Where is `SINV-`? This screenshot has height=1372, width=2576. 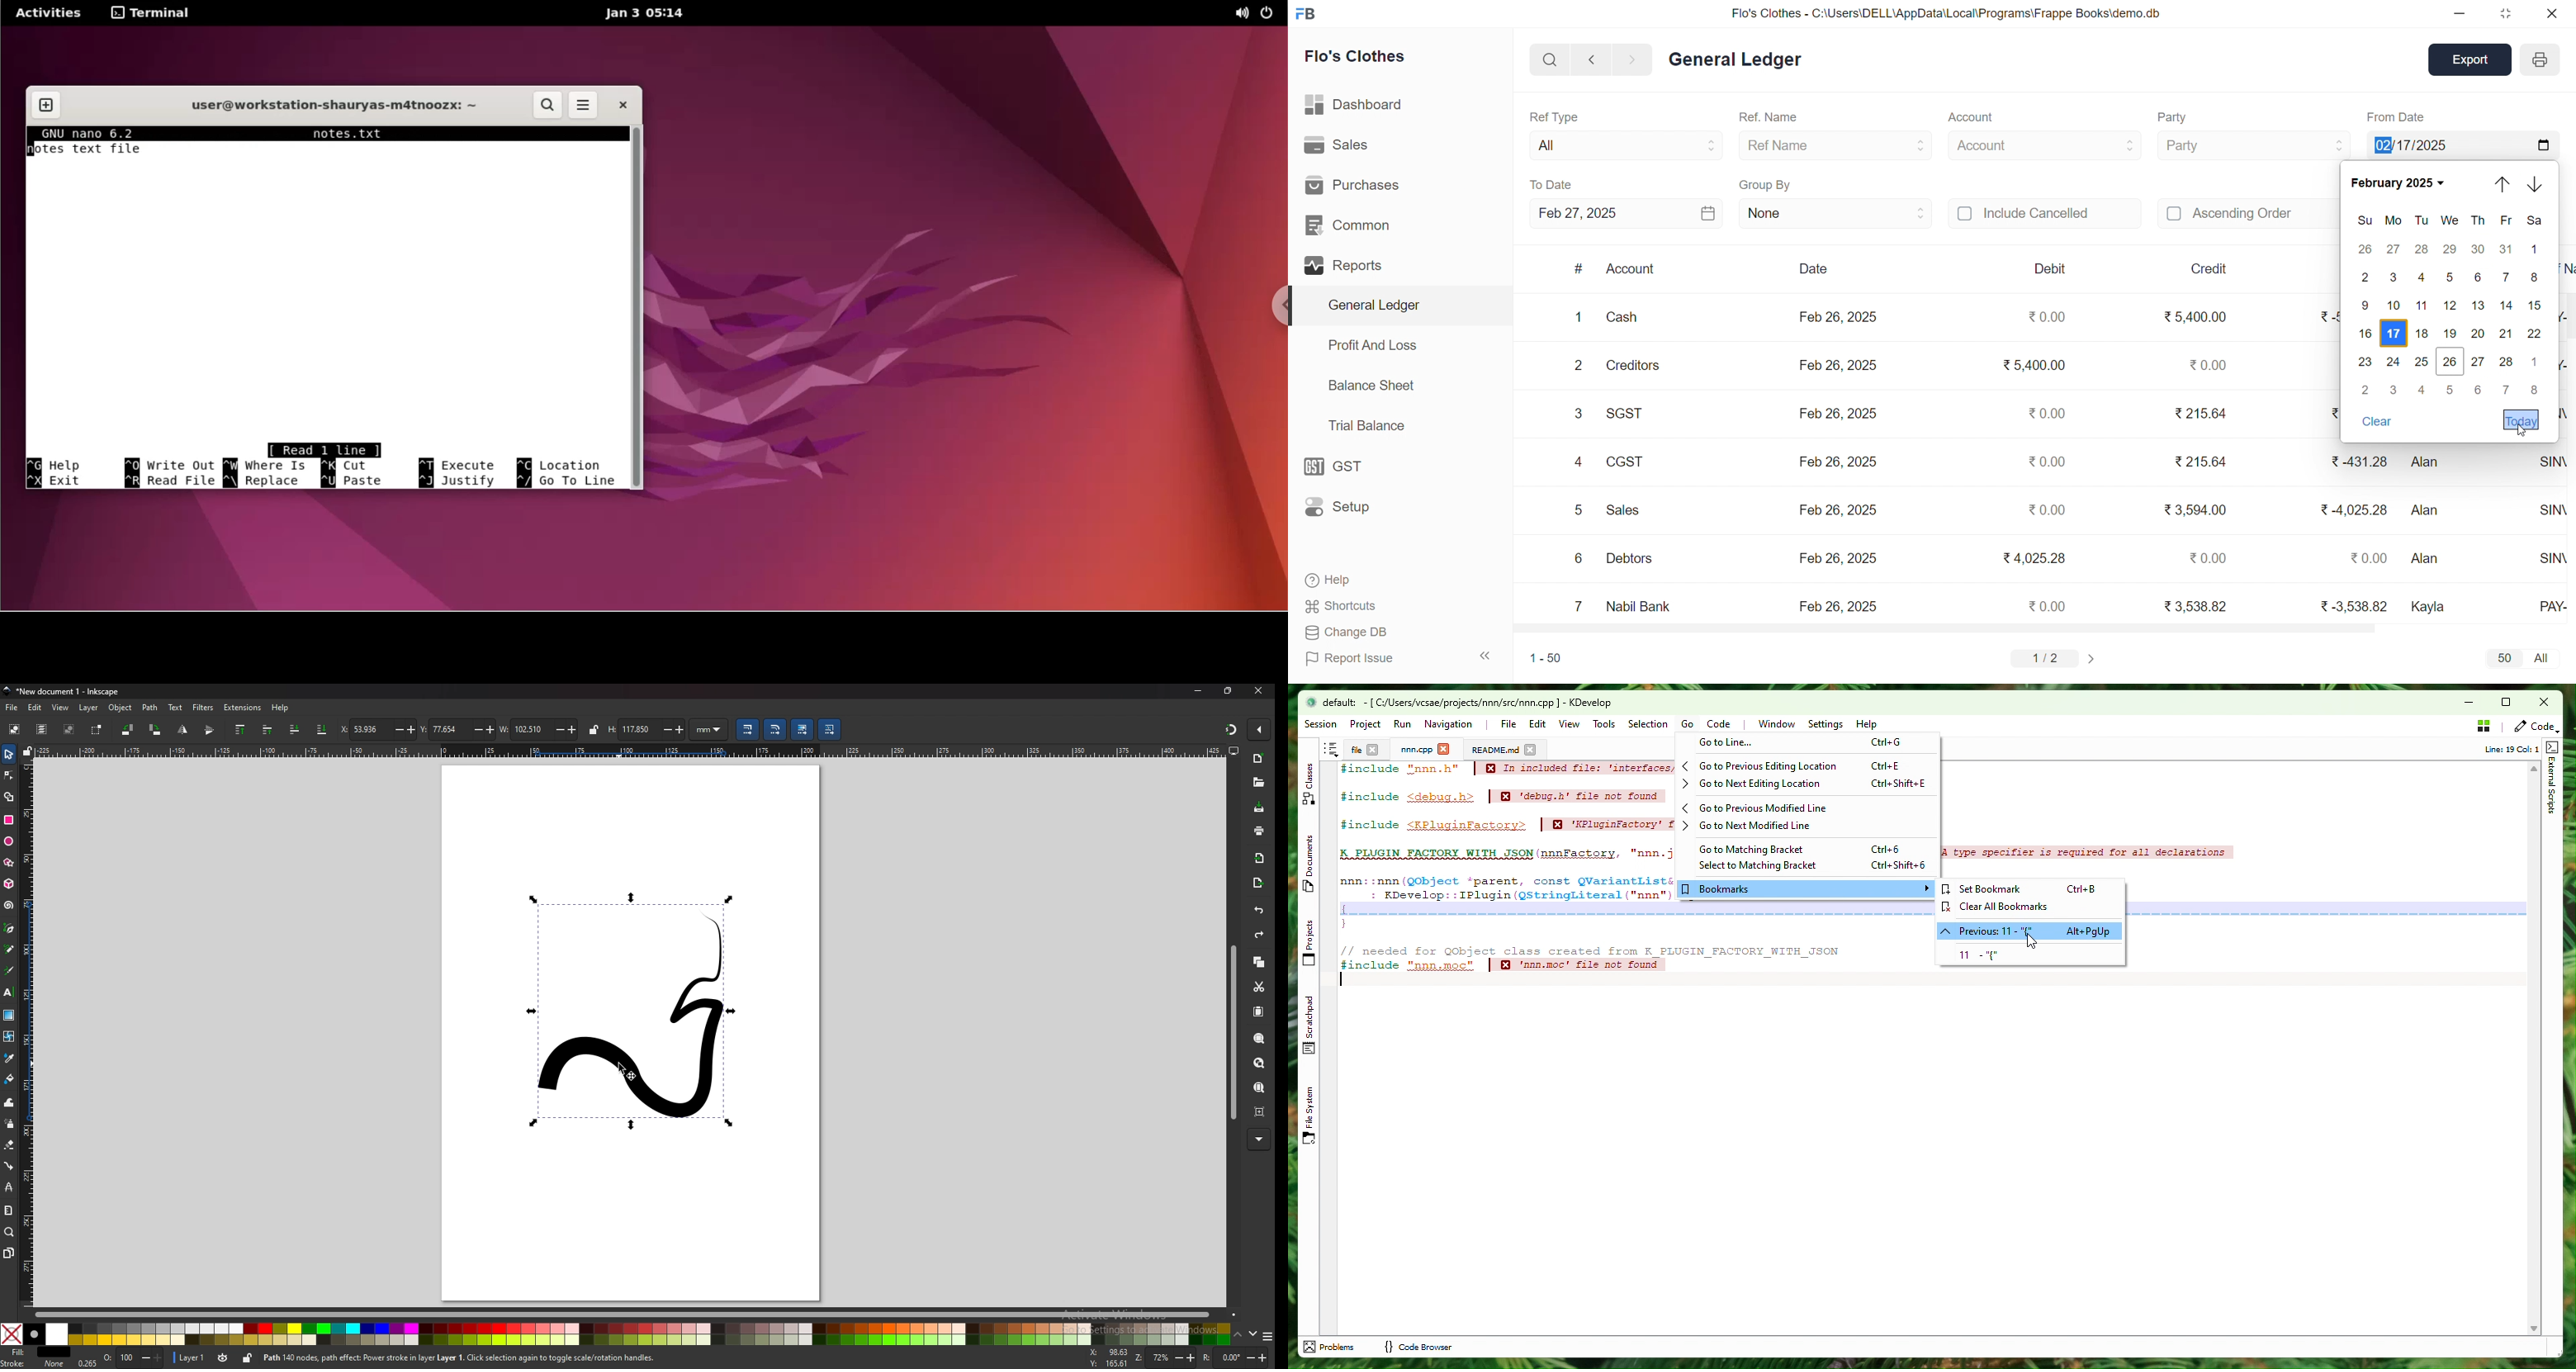
SINV- is located at coordinates (2548, 559).